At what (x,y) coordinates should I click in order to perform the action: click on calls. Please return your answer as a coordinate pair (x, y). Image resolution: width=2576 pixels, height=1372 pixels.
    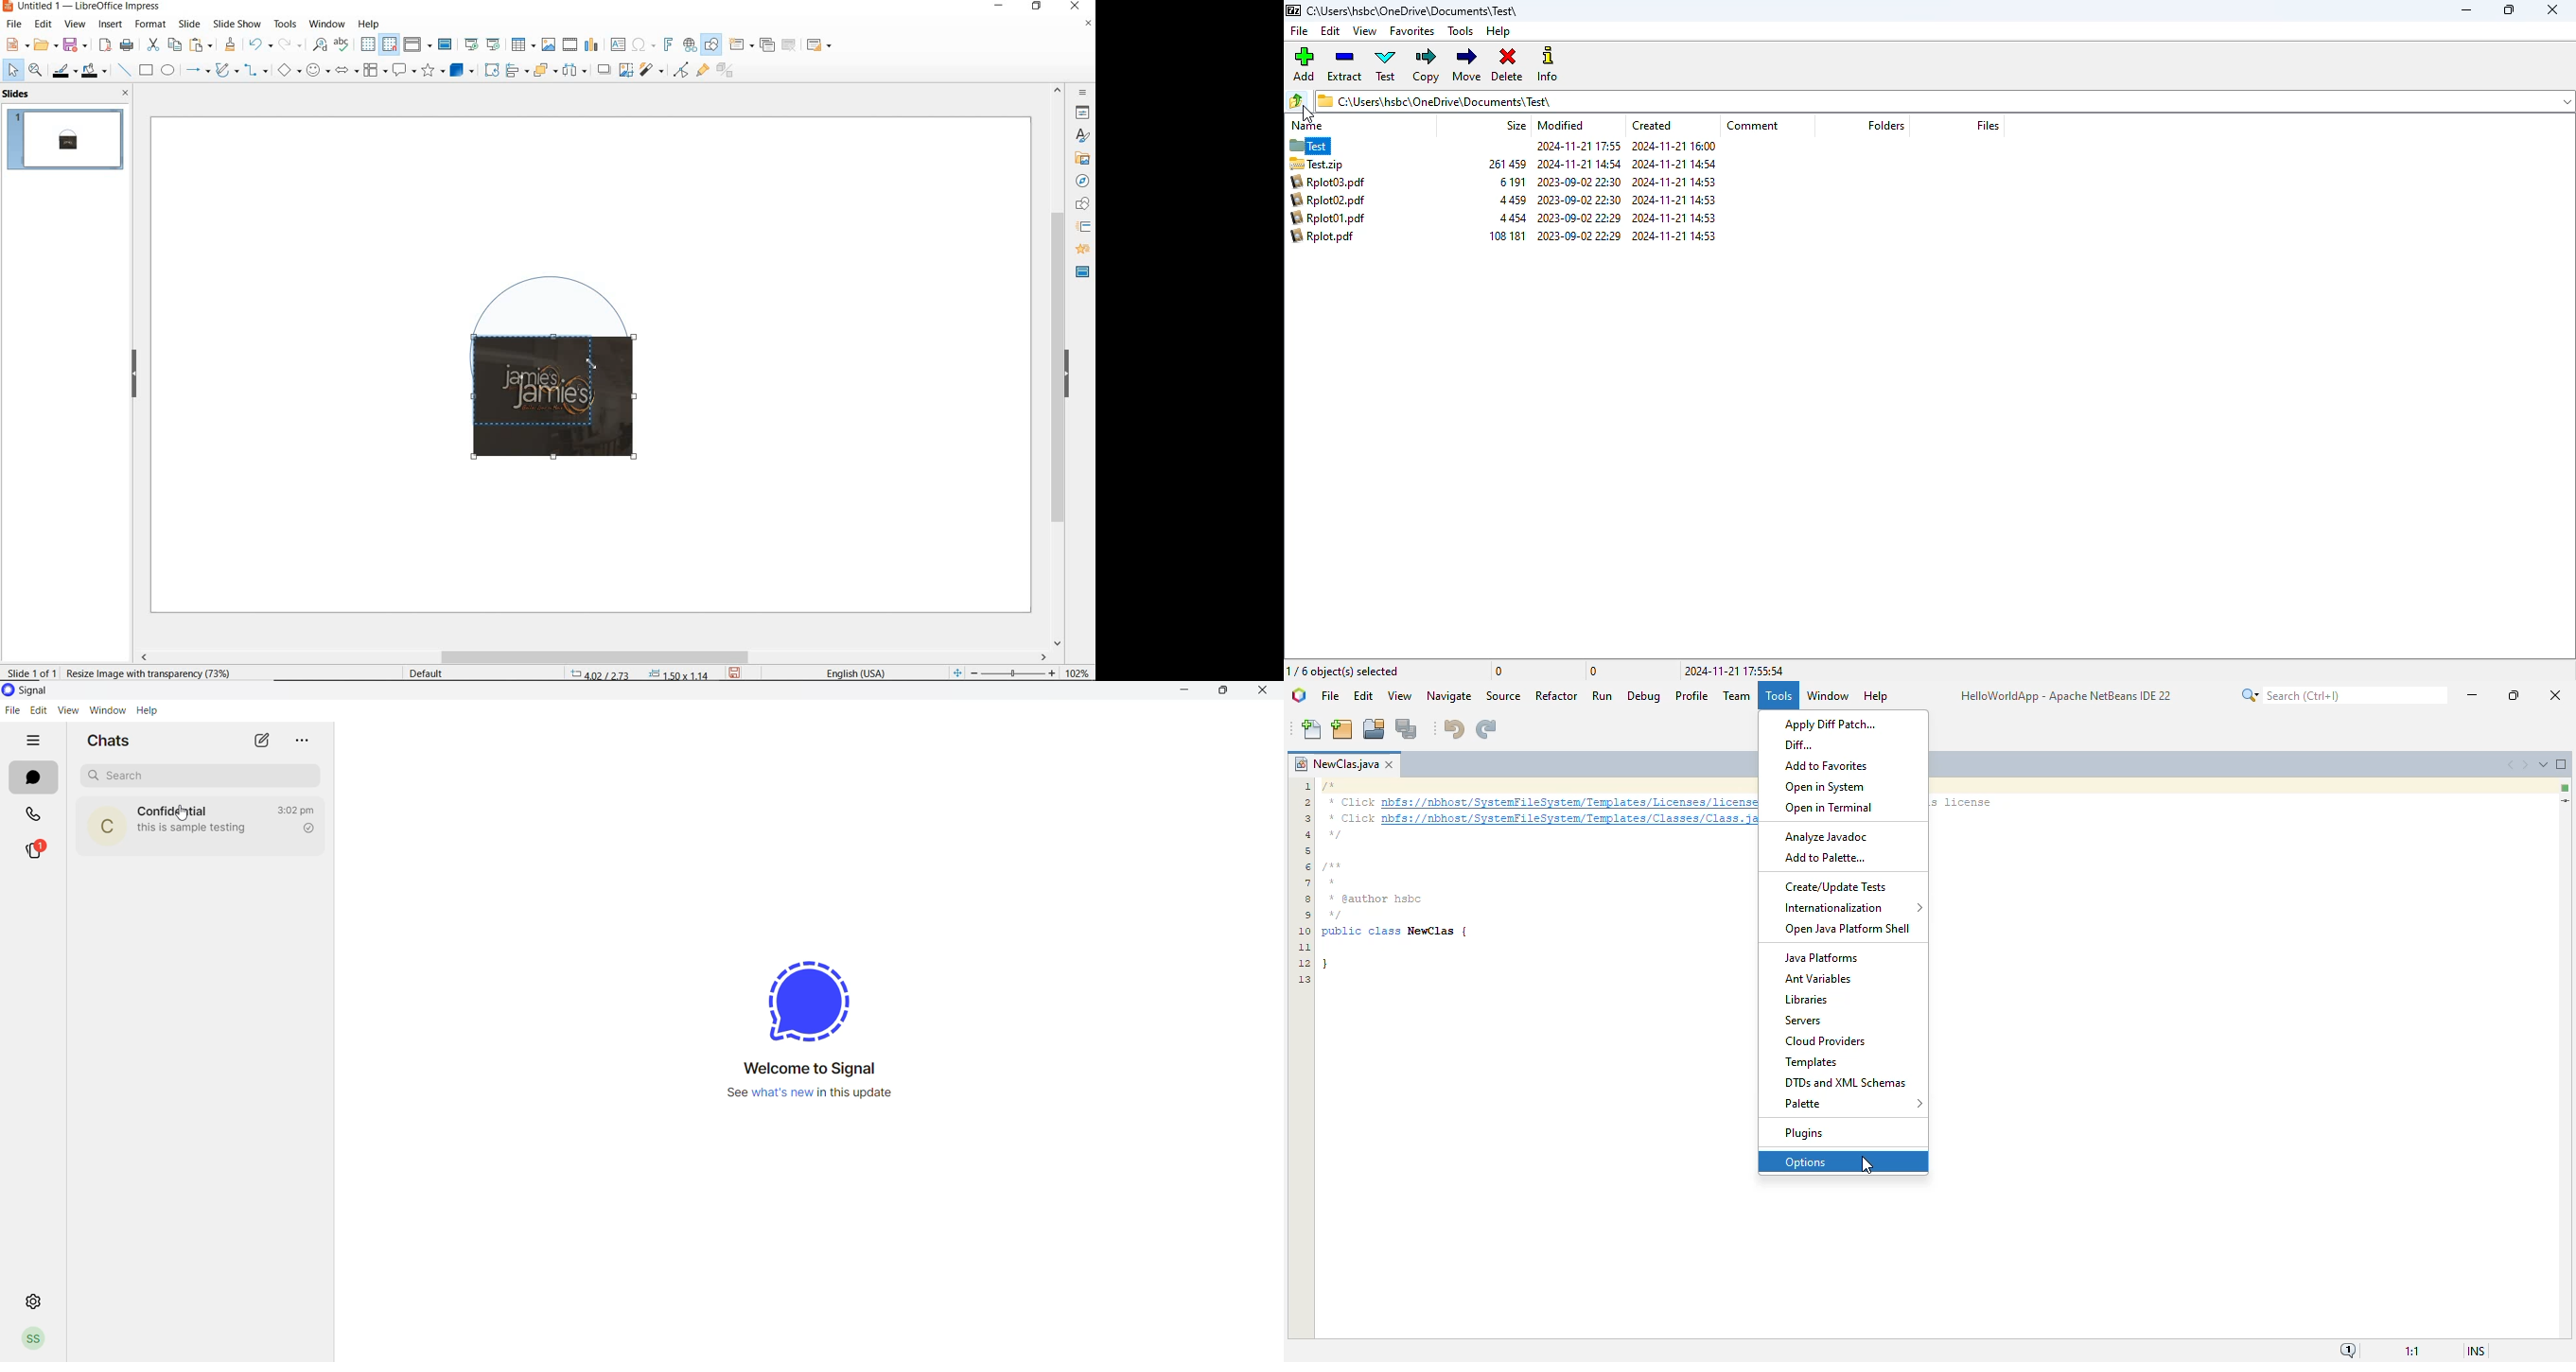
    Looking at the image, I should click on (31, 815).